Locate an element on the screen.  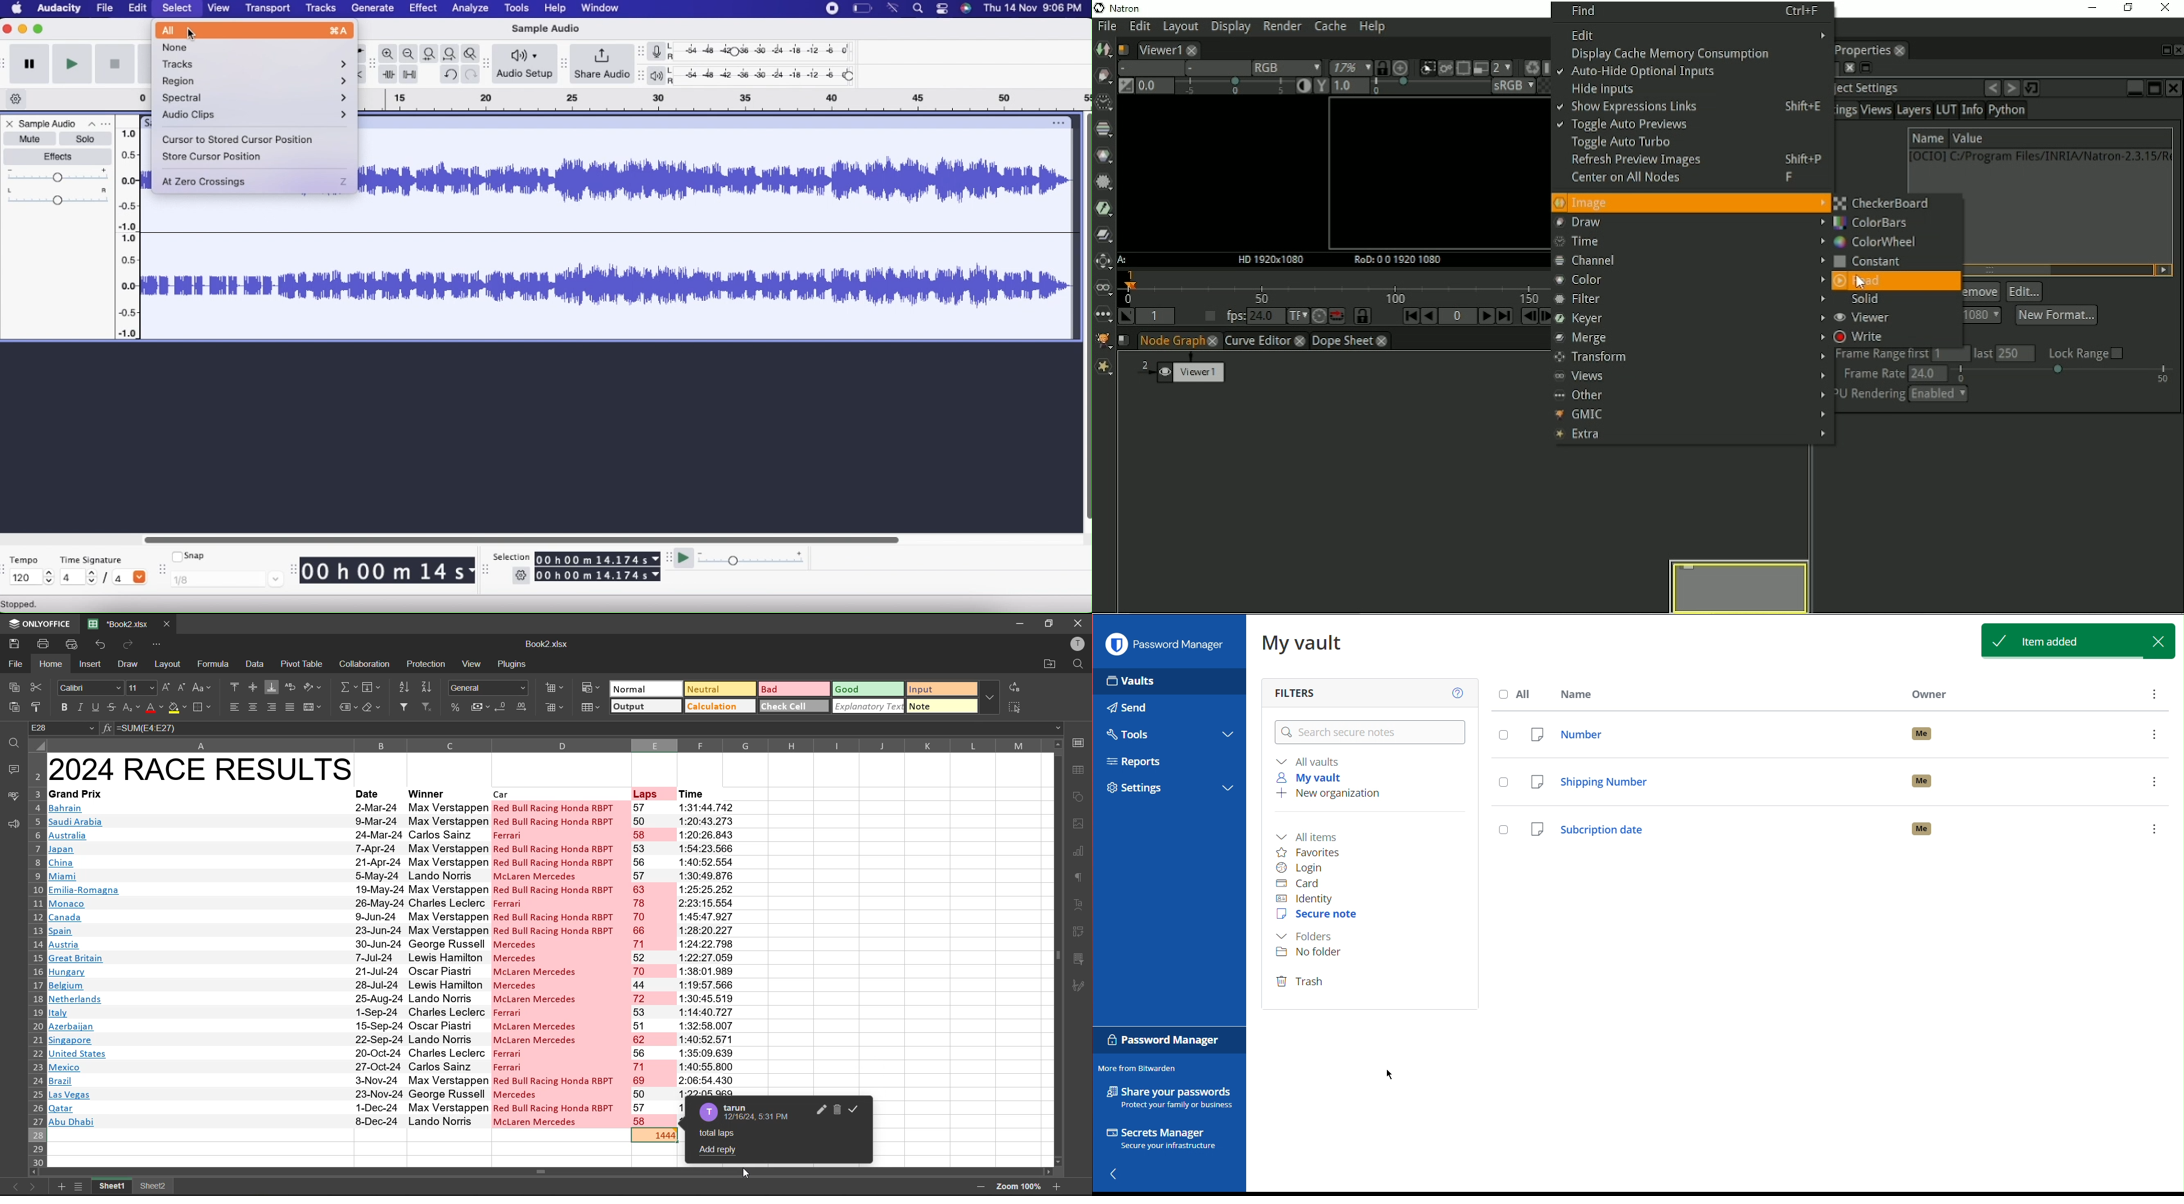
Vertical scroll bar is located at coordinates (1085, 311).